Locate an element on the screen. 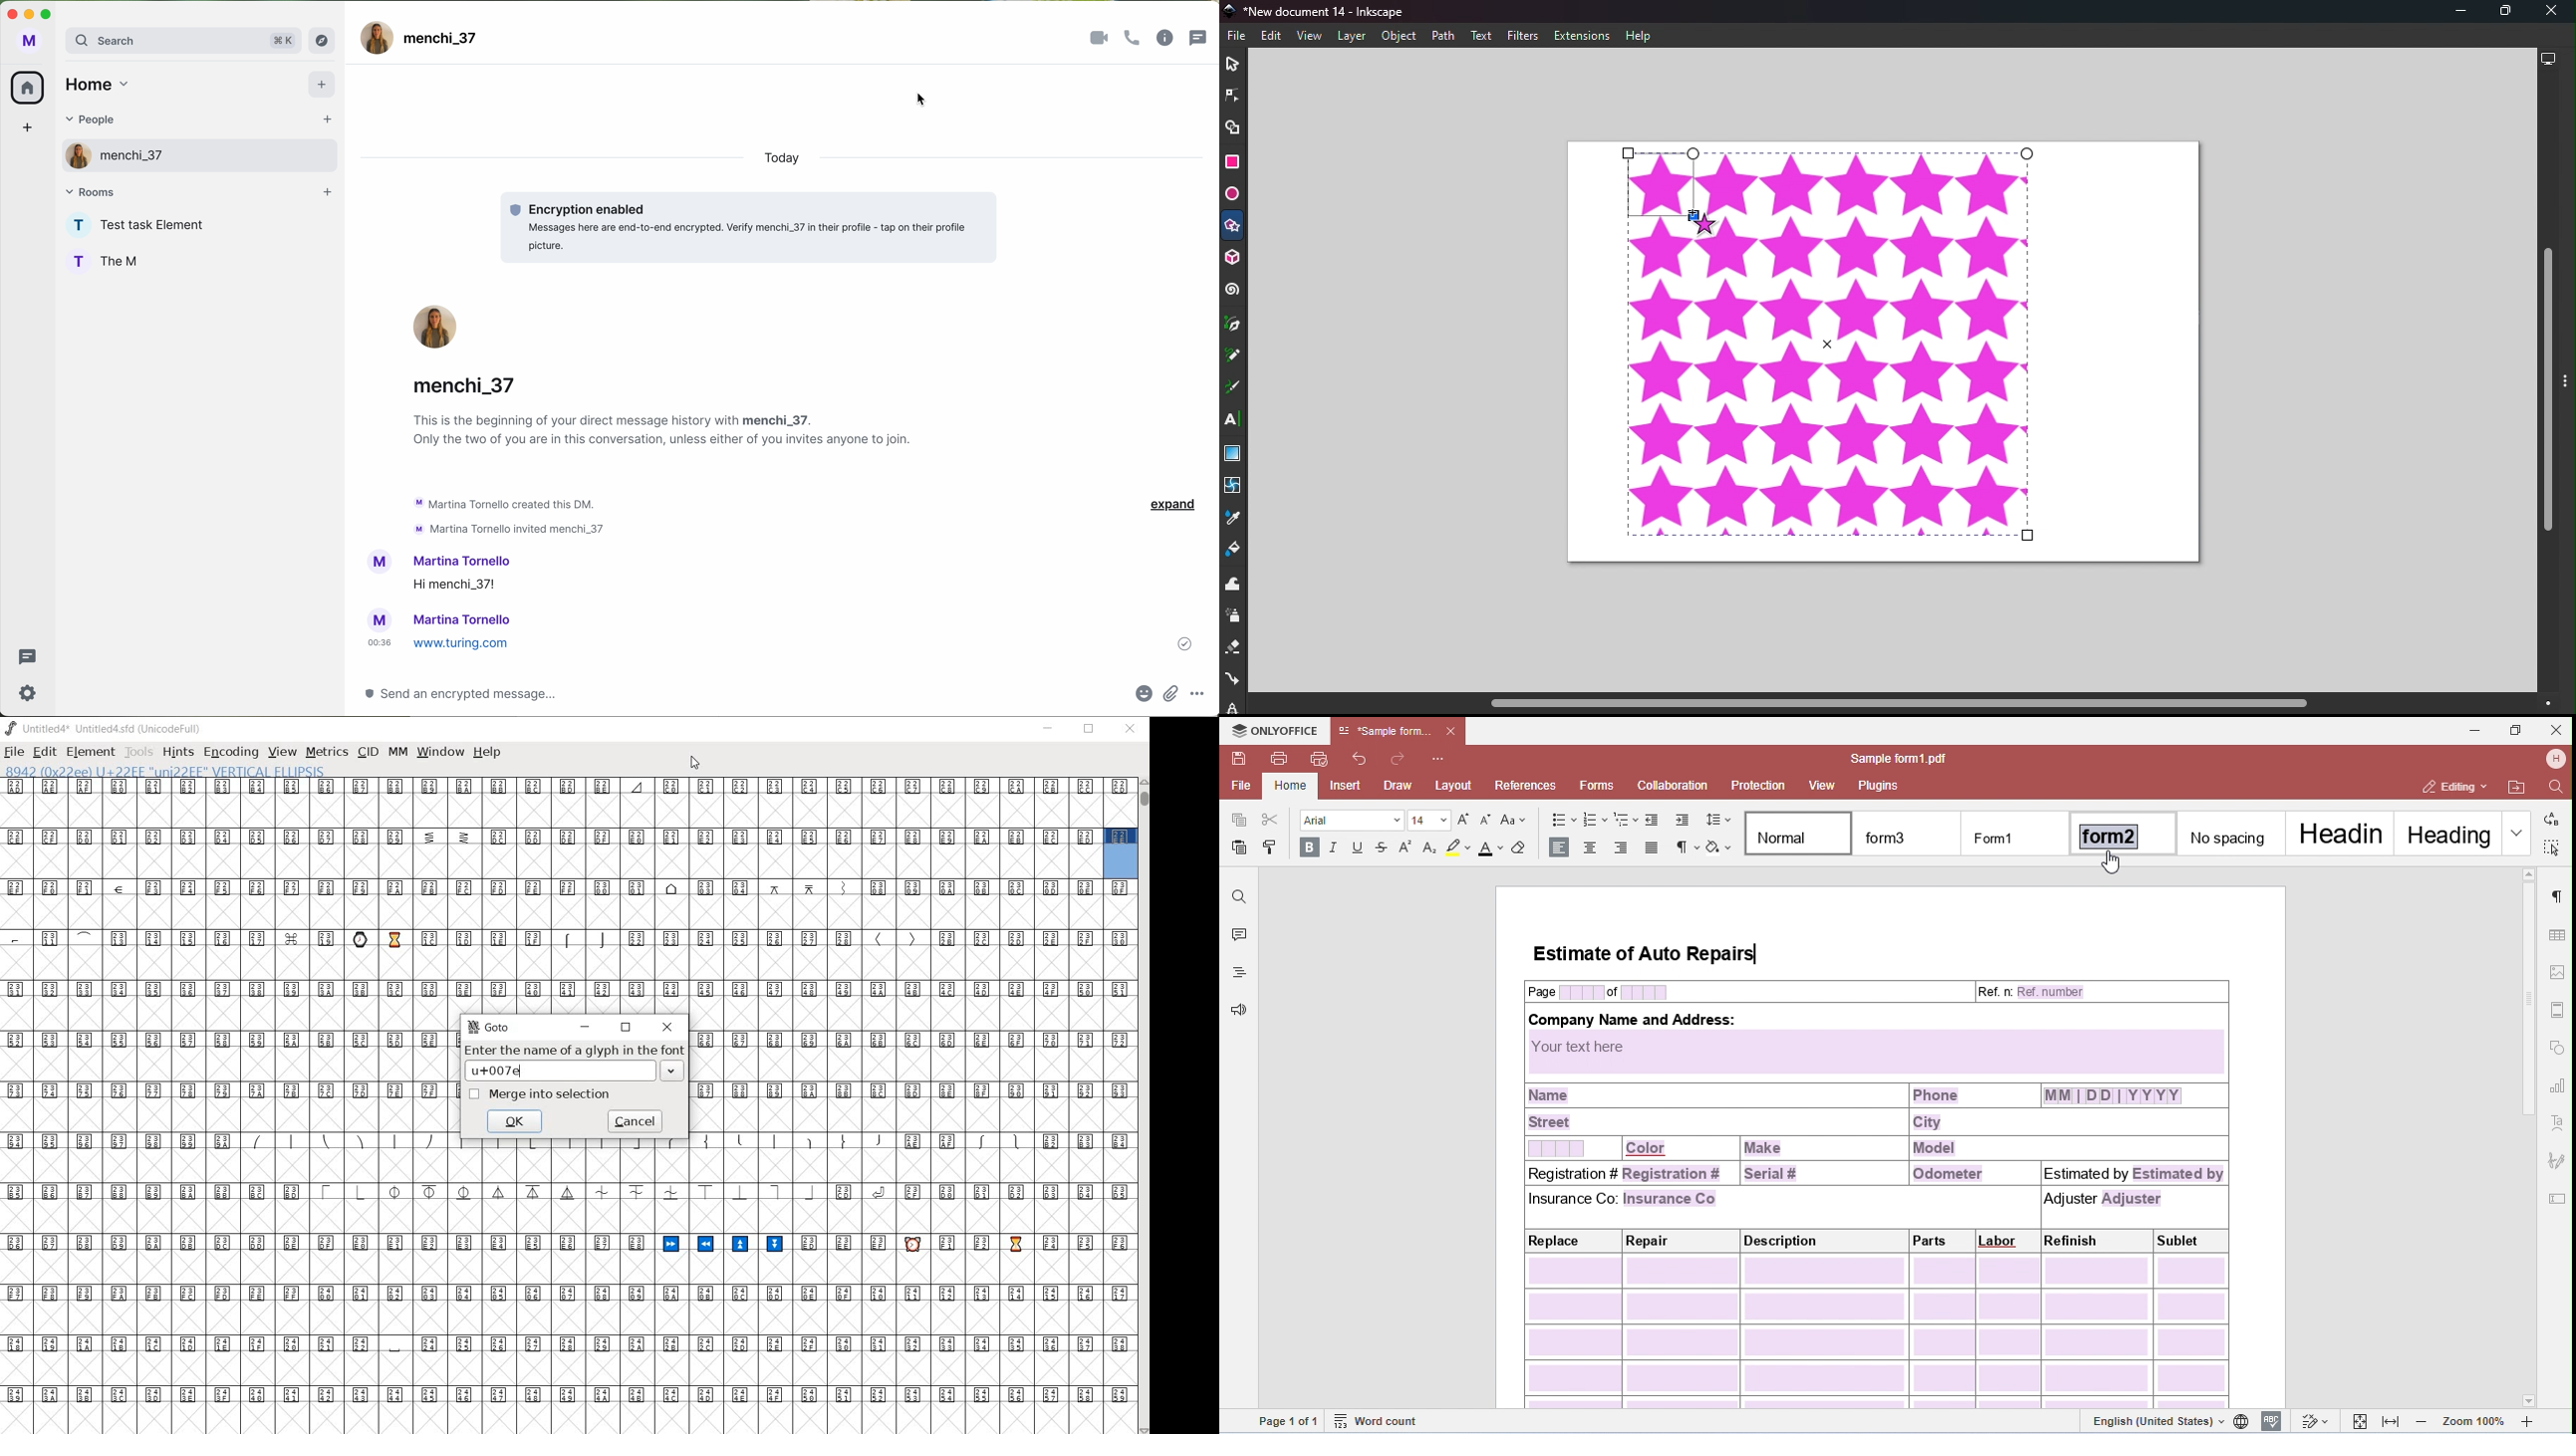 The width and height of the screenshot is (2576, 1456). videocall is located at coordinates (1100, 38).